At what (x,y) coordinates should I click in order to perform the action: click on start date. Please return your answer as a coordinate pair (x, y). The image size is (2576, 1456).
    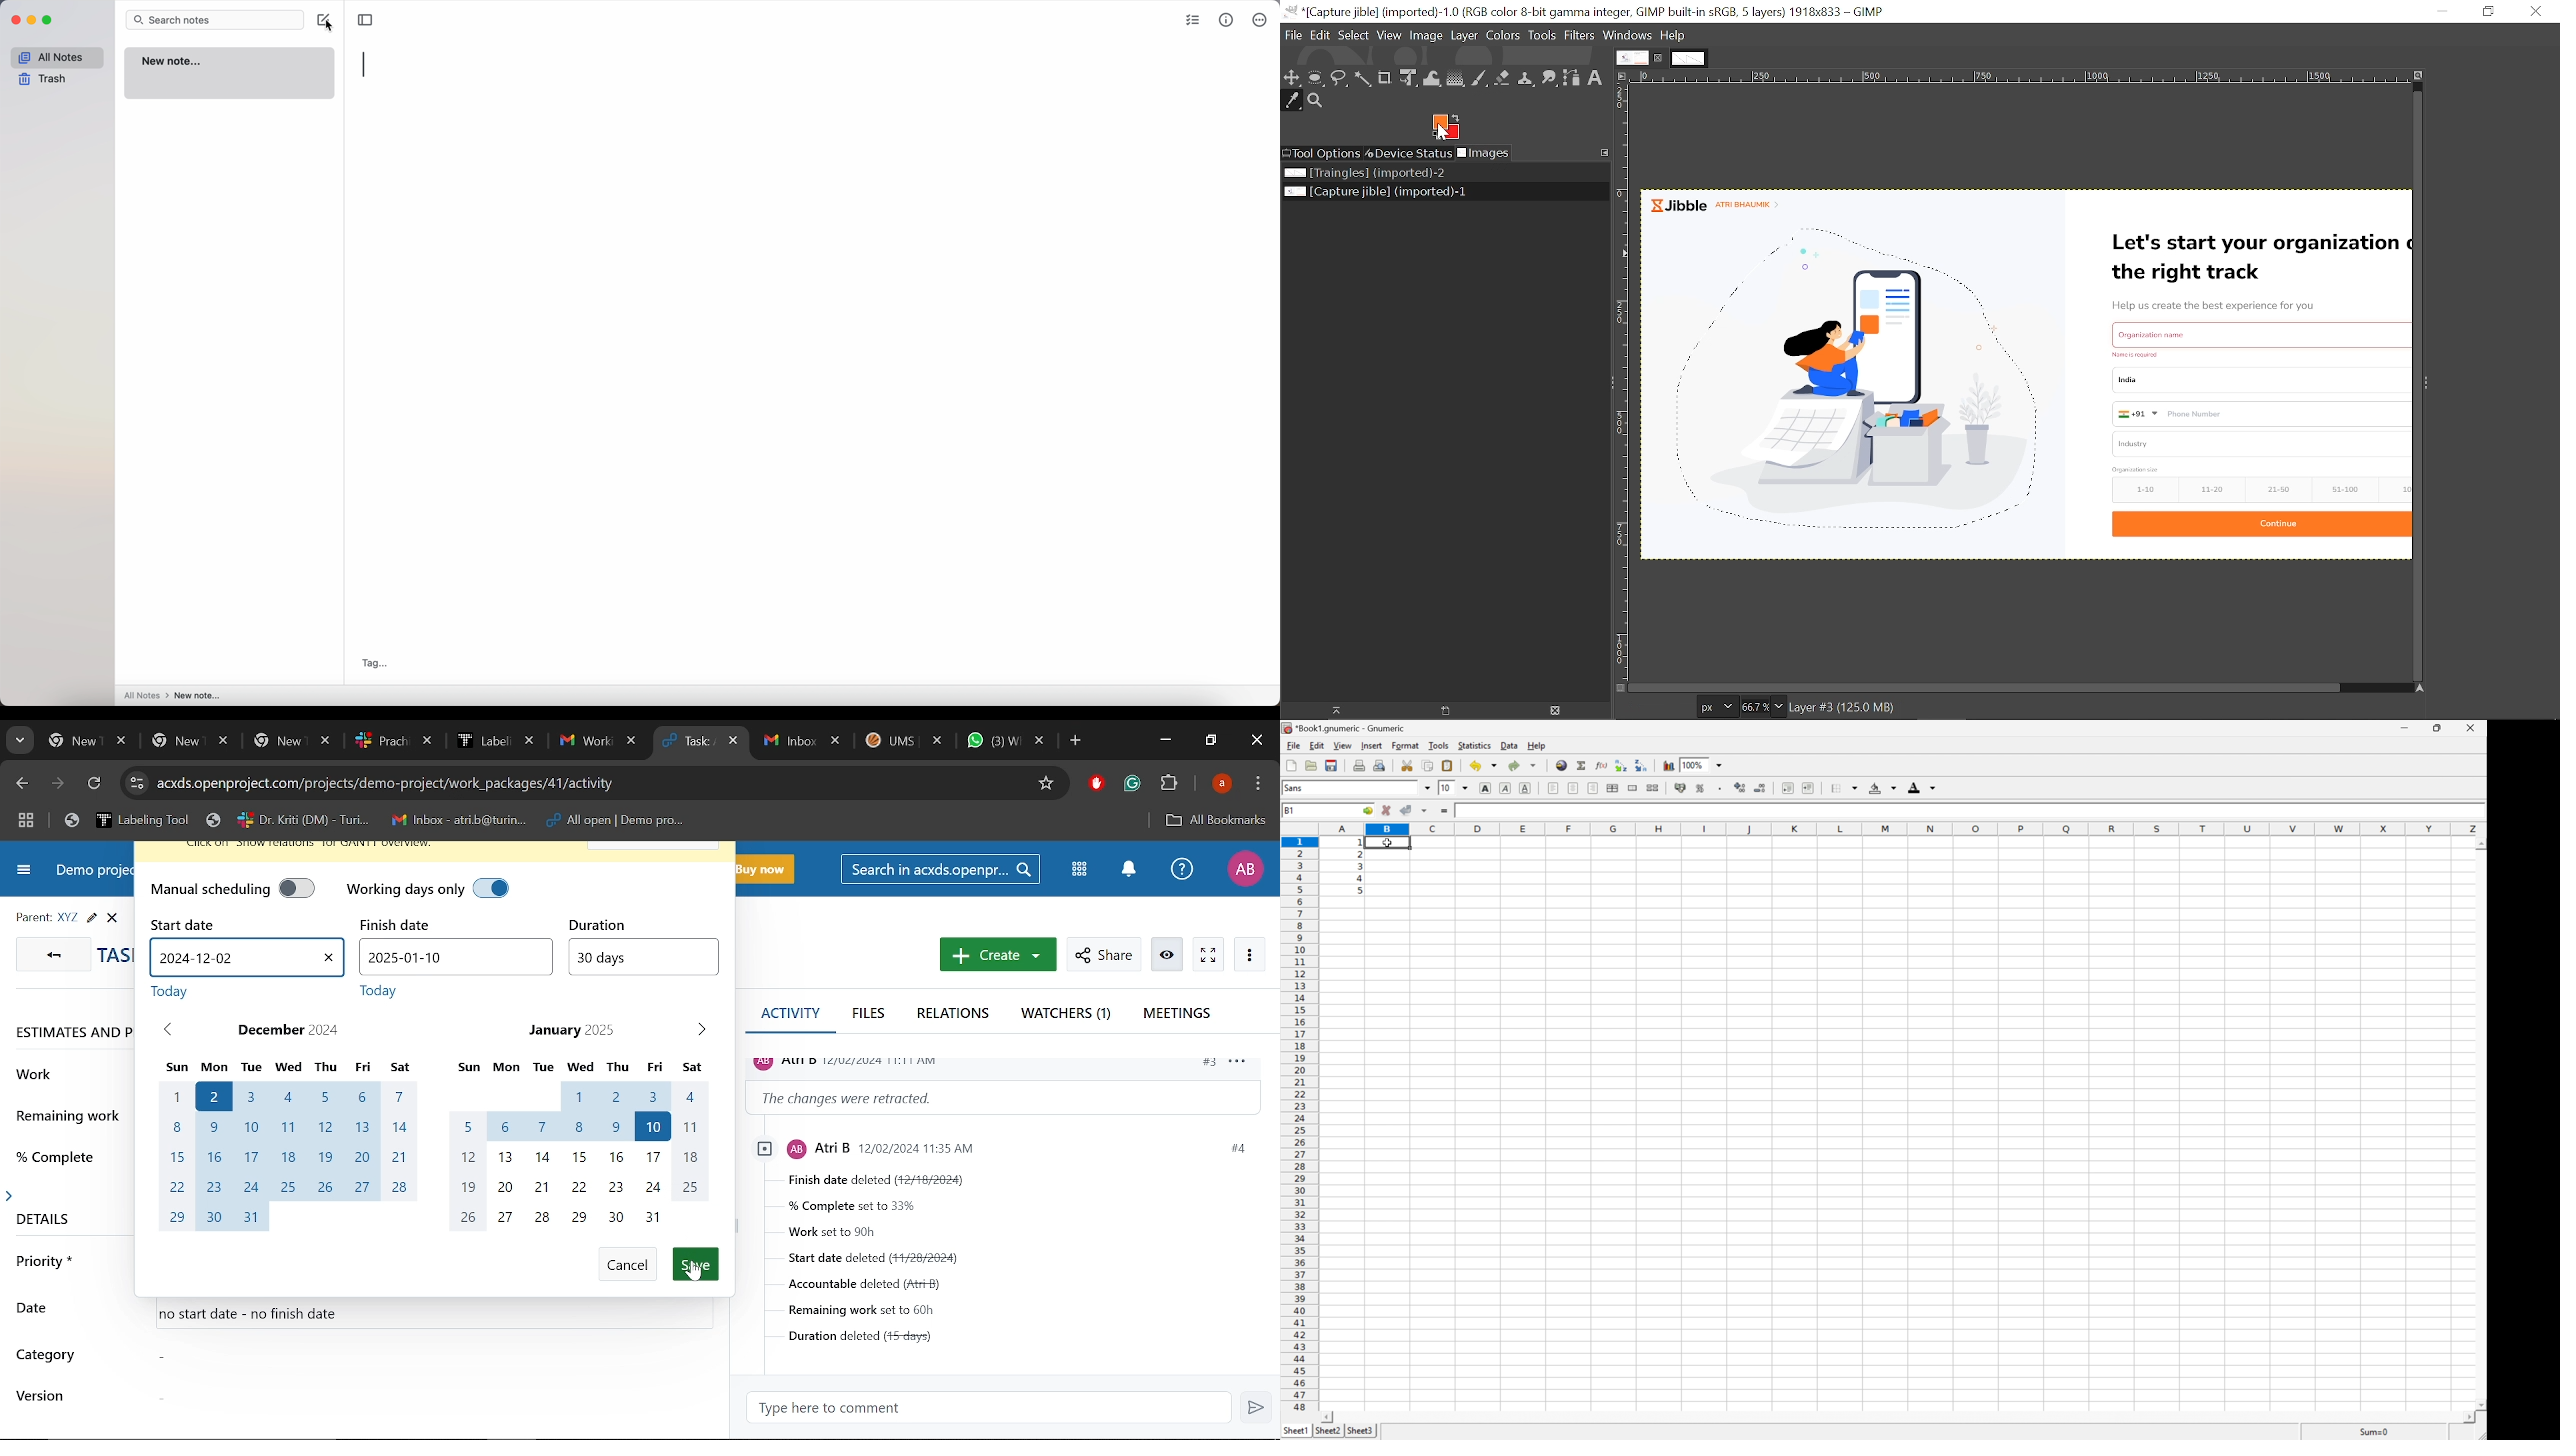
    Looking at the image, I should click on (217, 1097).